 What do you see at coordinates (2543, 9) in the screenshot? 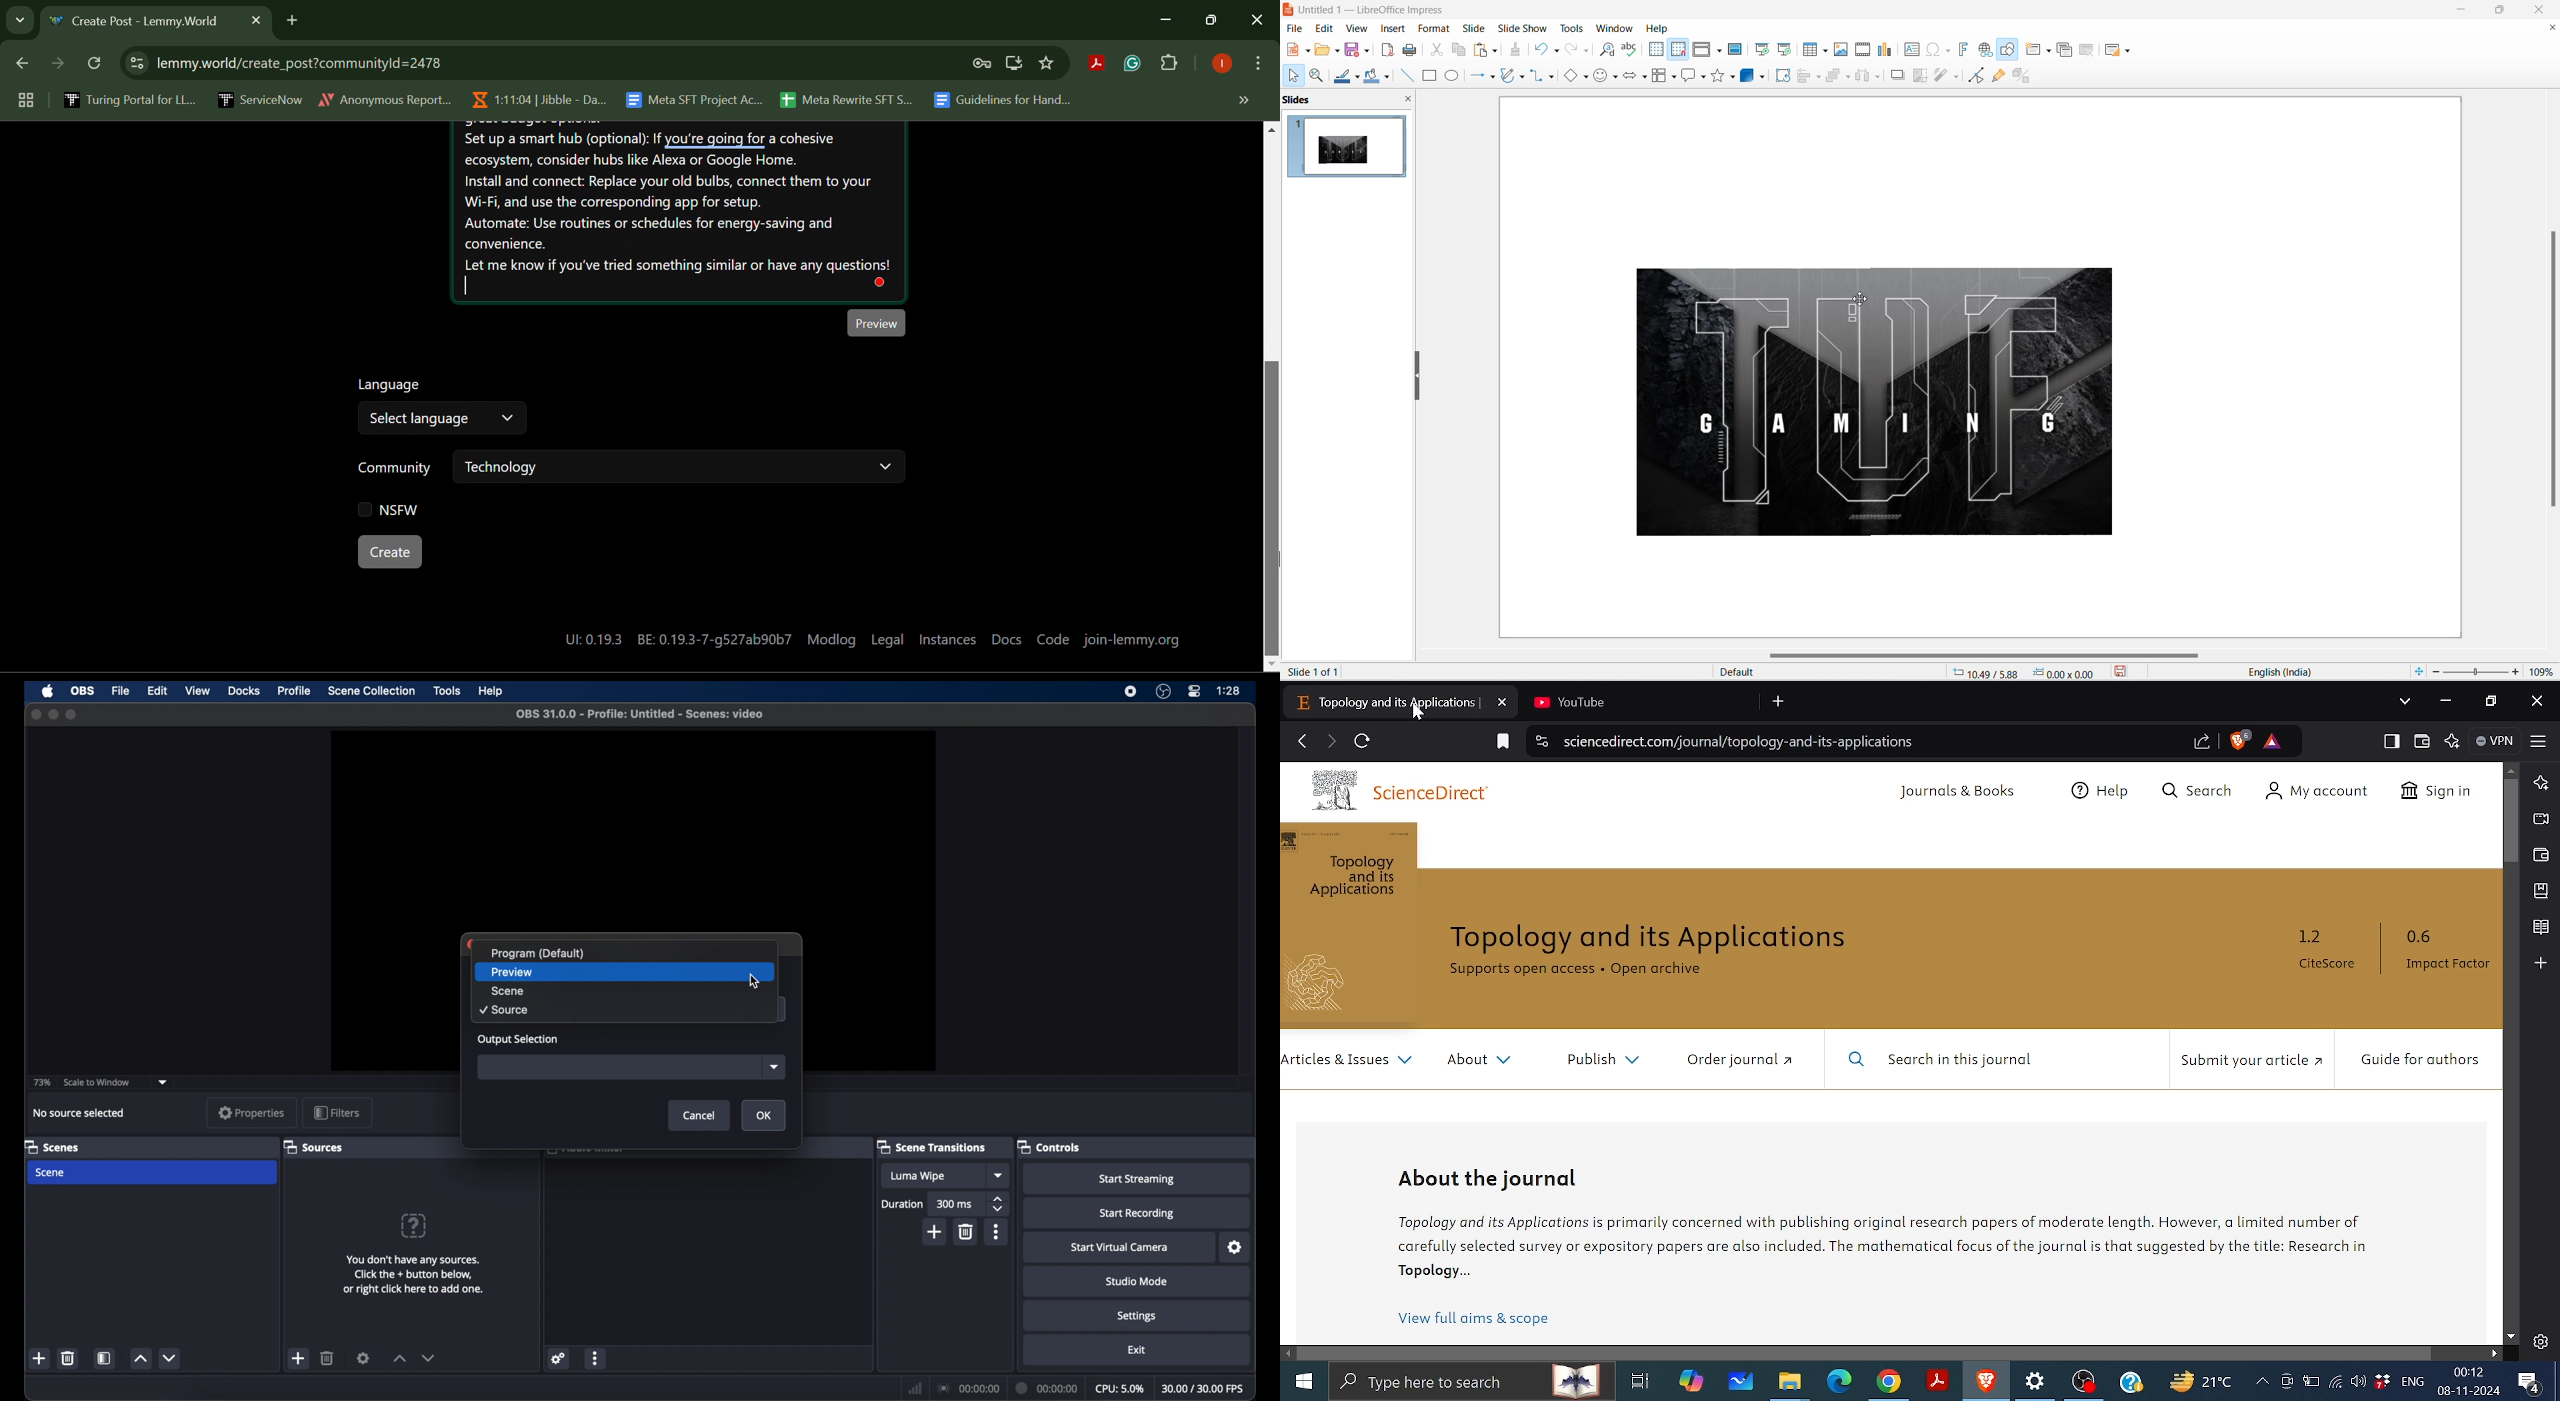
I see `close` at bounding box center [2543, 9].